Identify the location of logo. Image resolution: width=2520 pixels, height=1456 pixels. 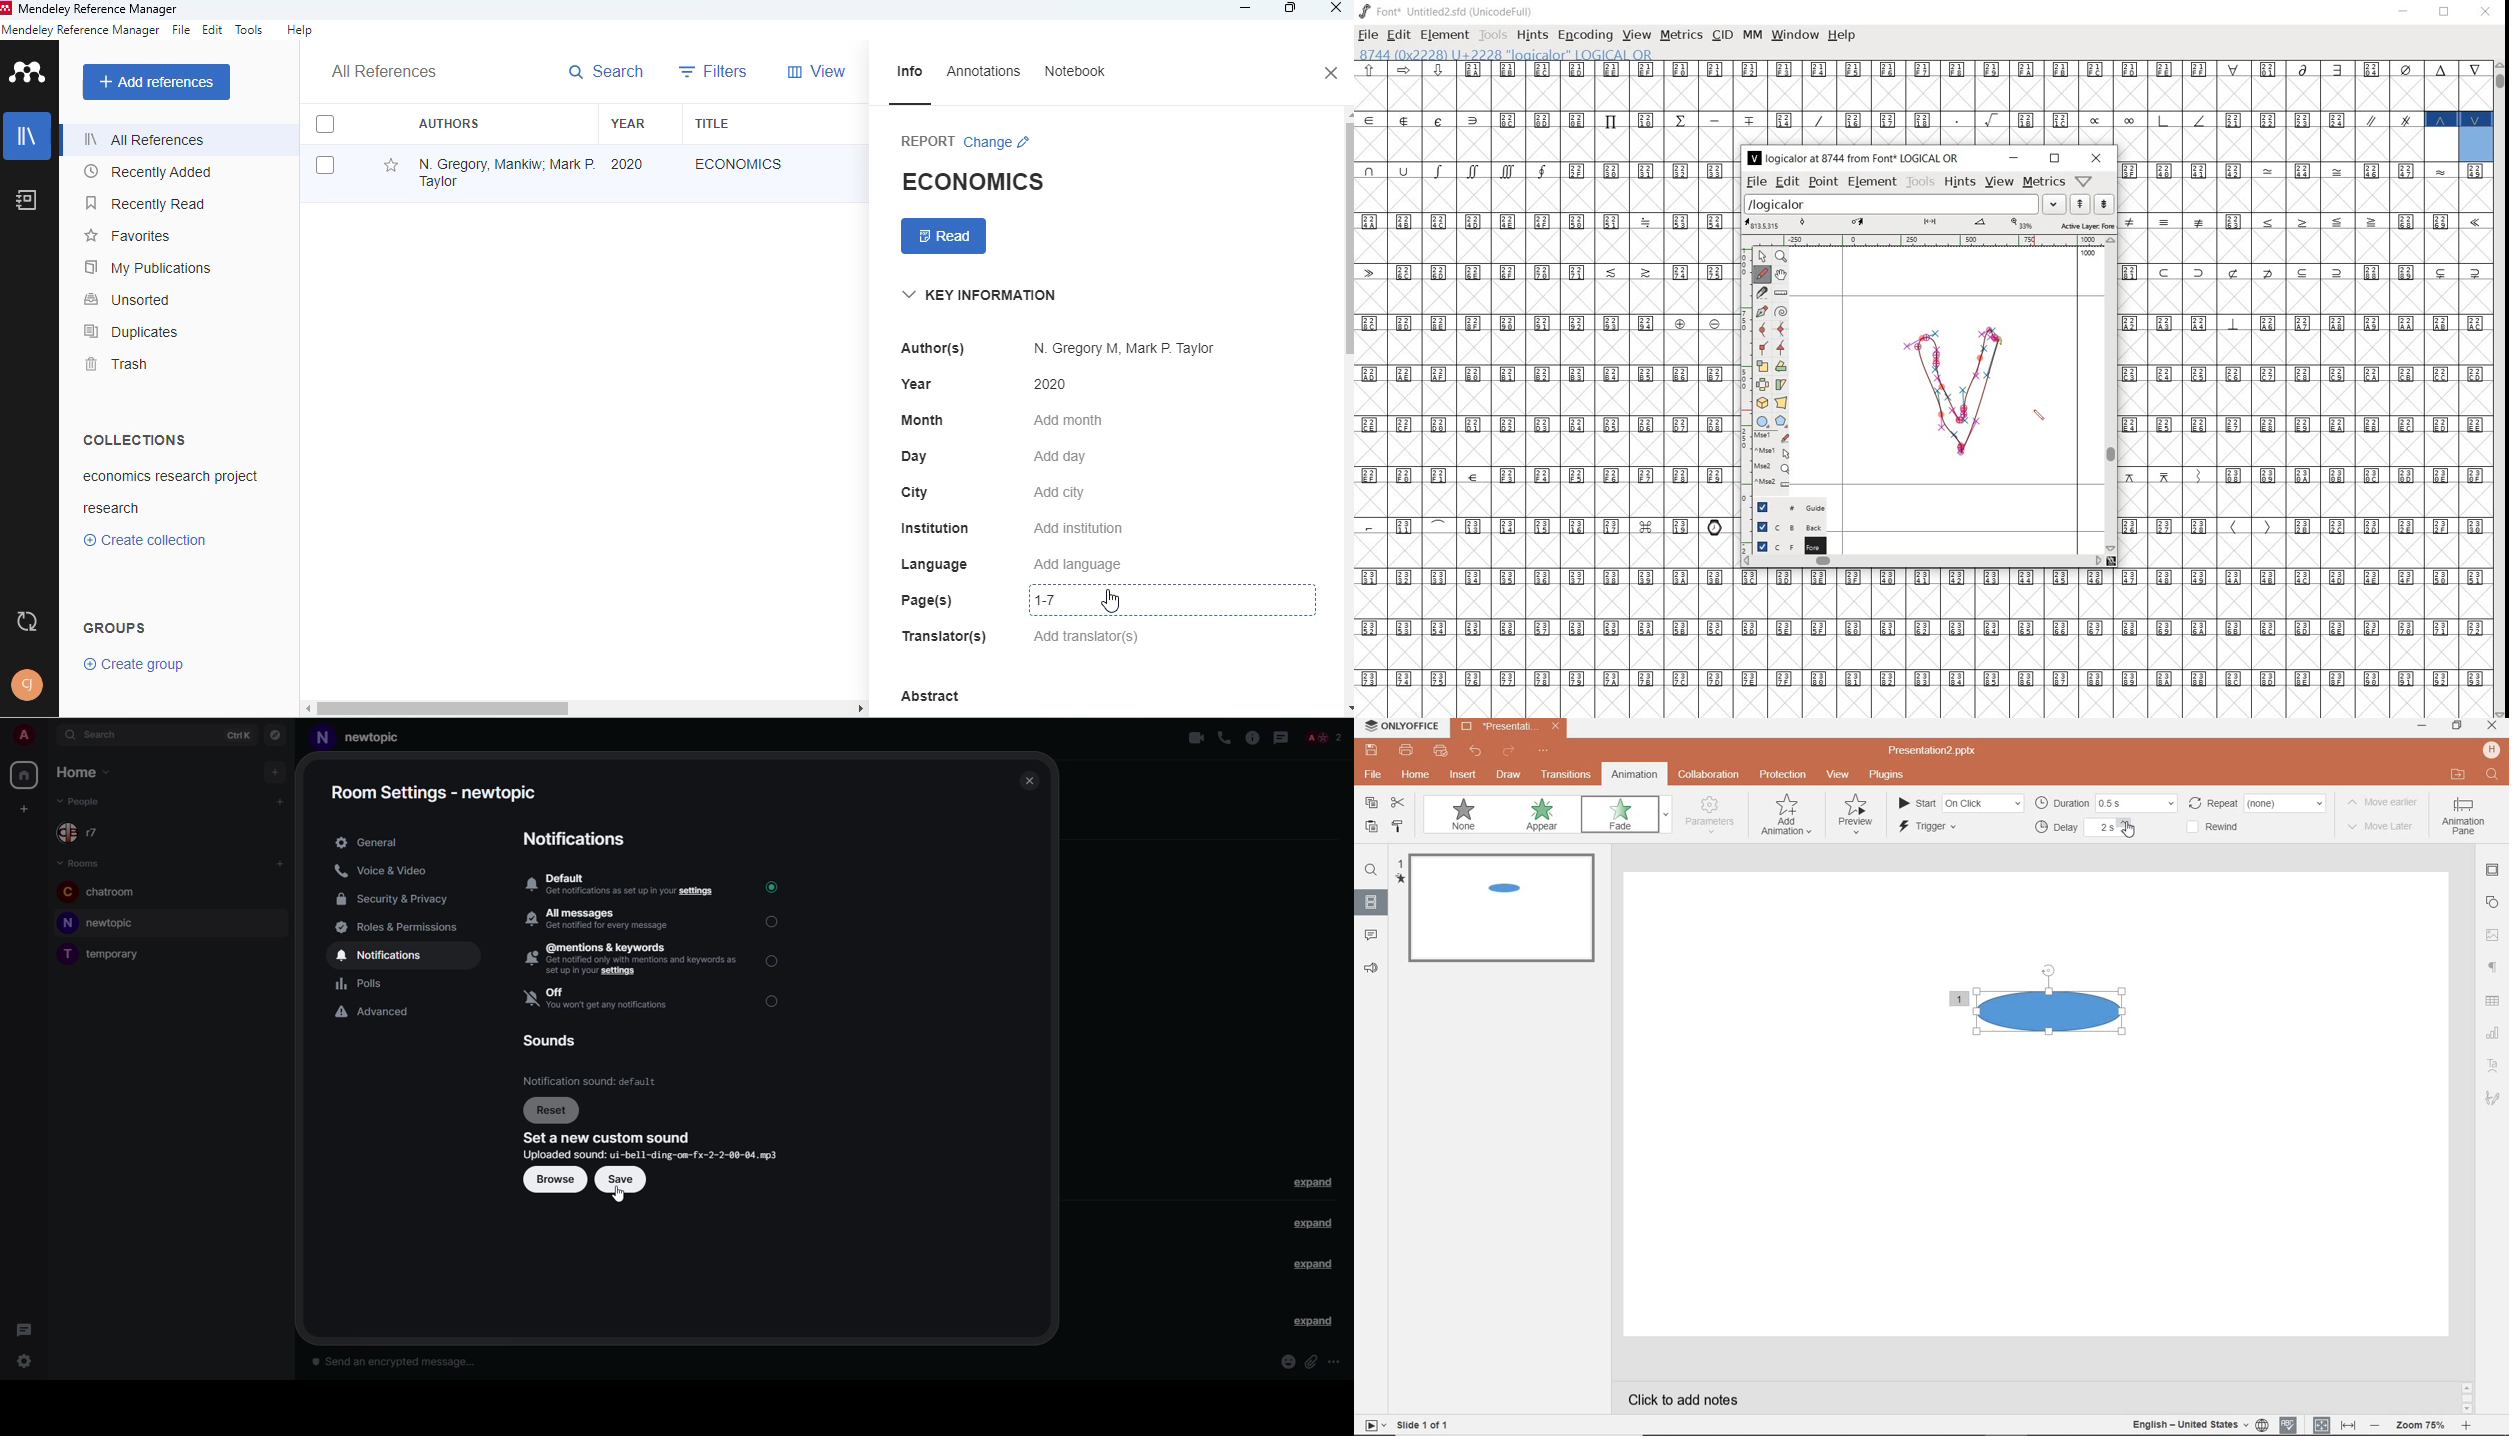
(30, 70).